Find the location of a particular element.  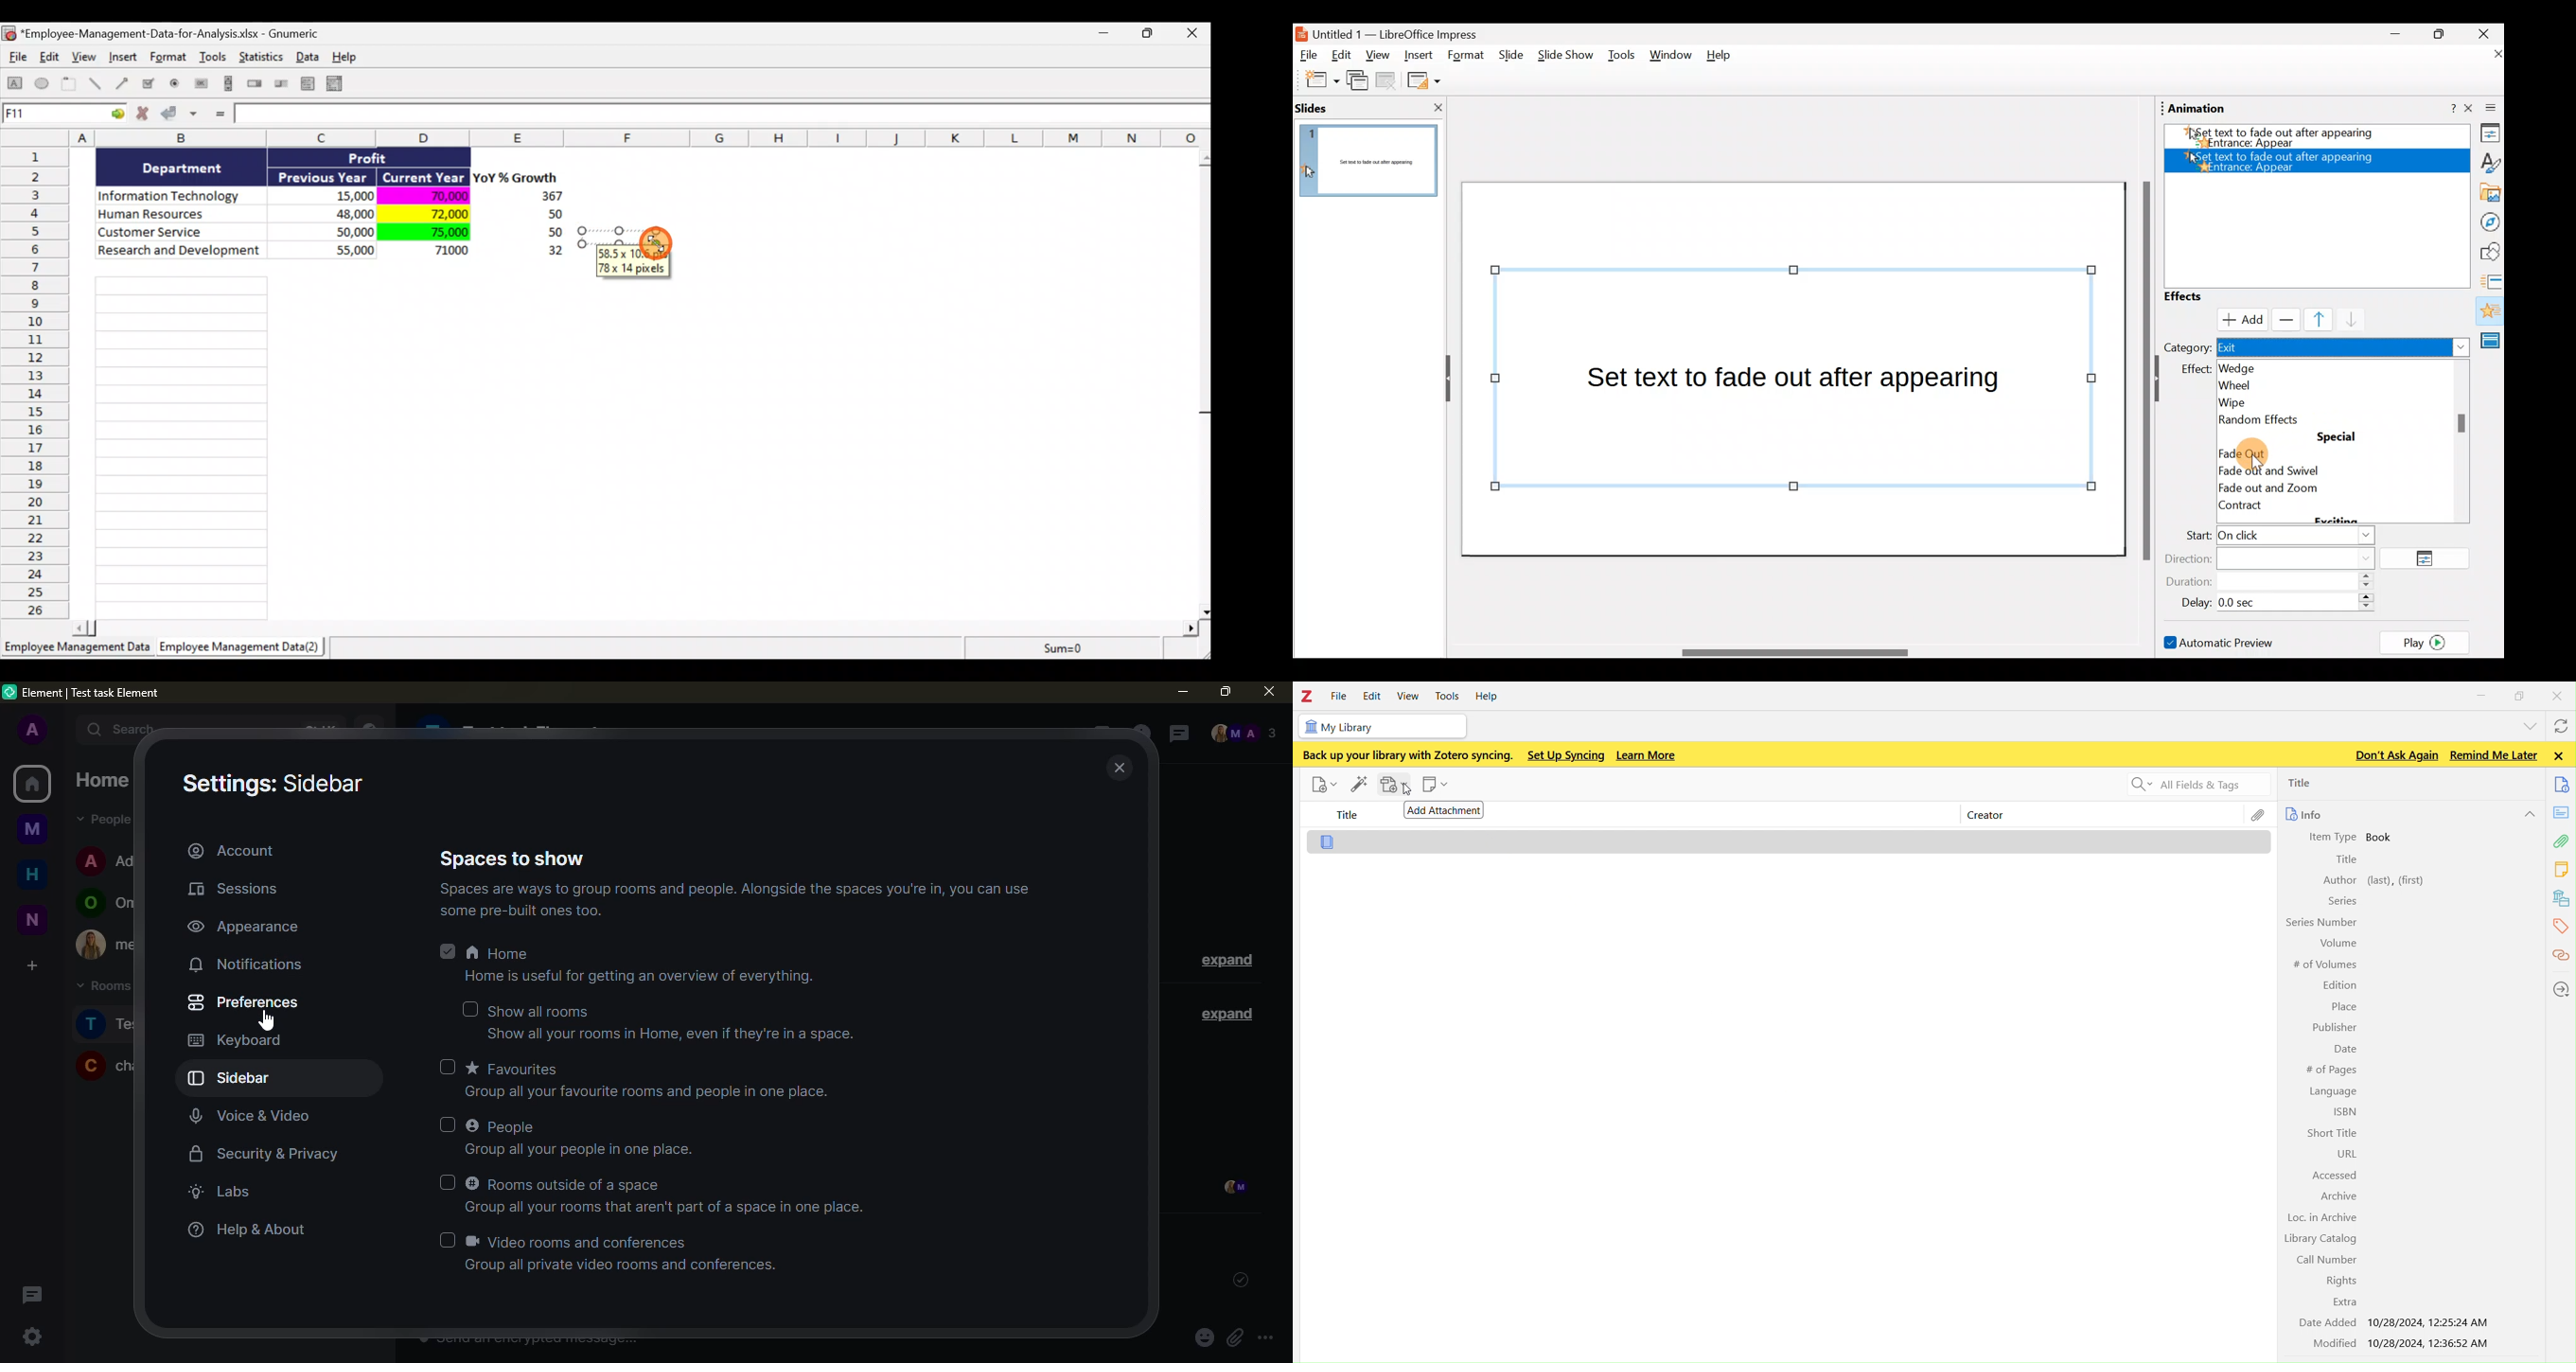

quick settings is located at coordinates (32, 1336).